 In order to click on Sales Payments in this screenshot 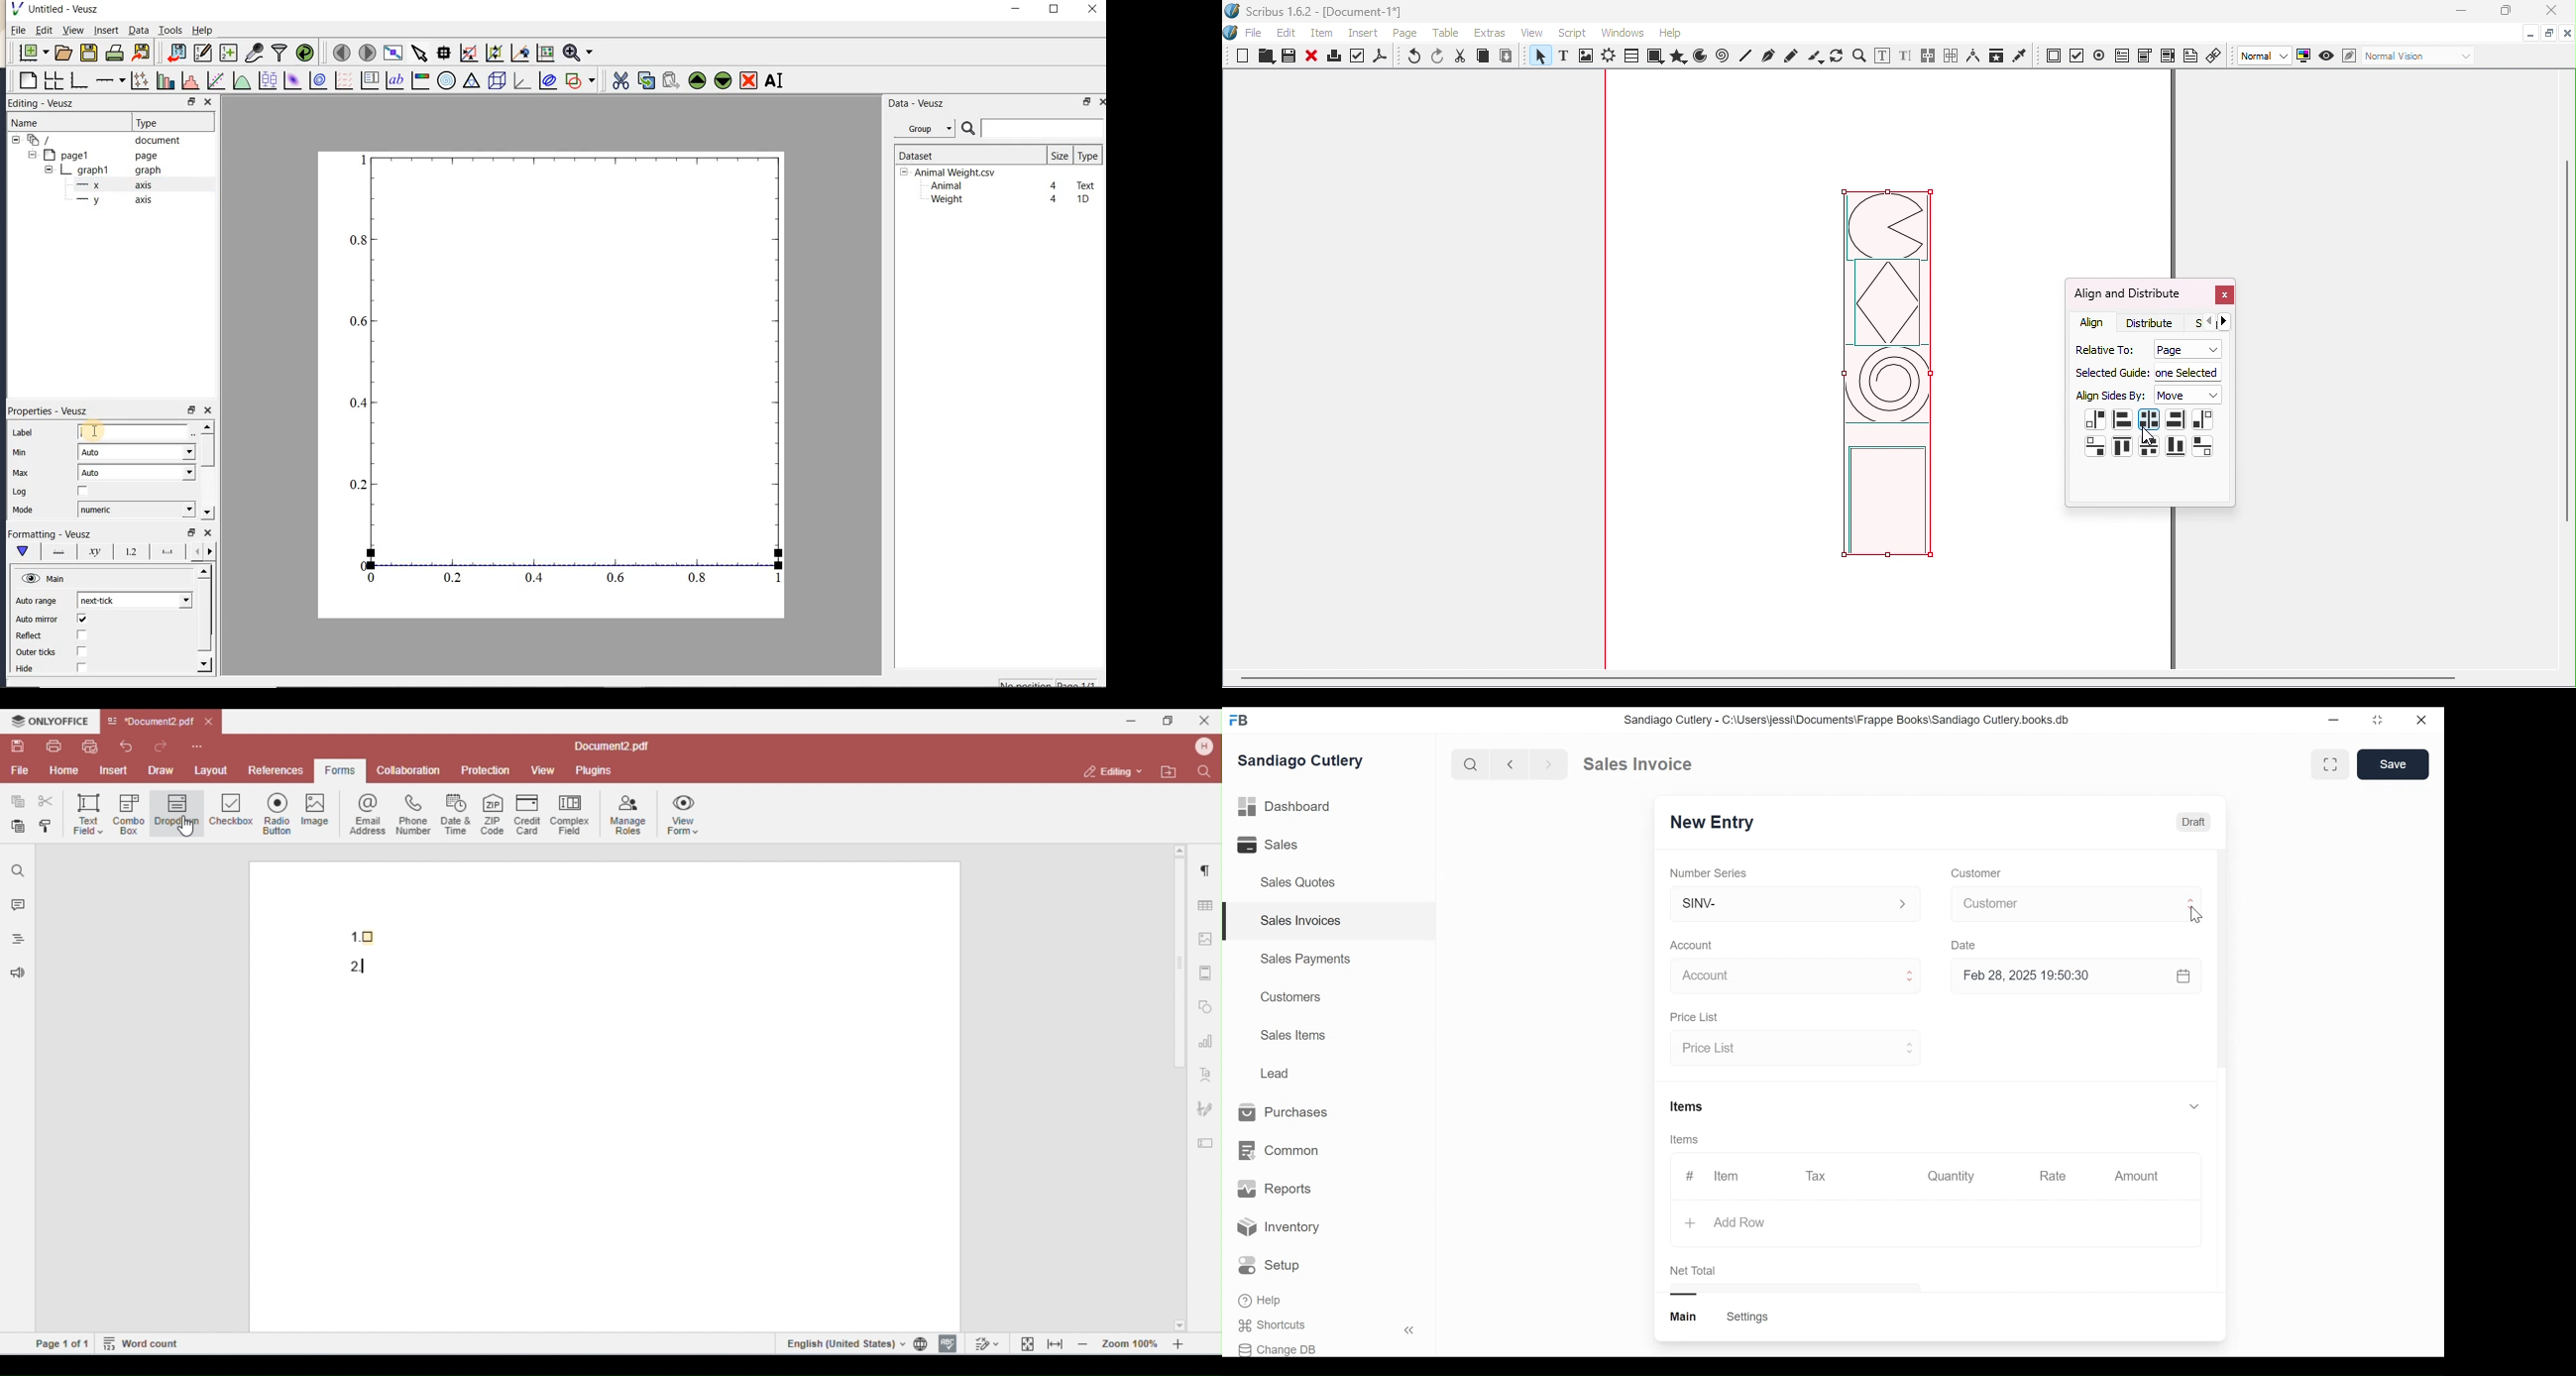, I will do `click(1304, 959)`.